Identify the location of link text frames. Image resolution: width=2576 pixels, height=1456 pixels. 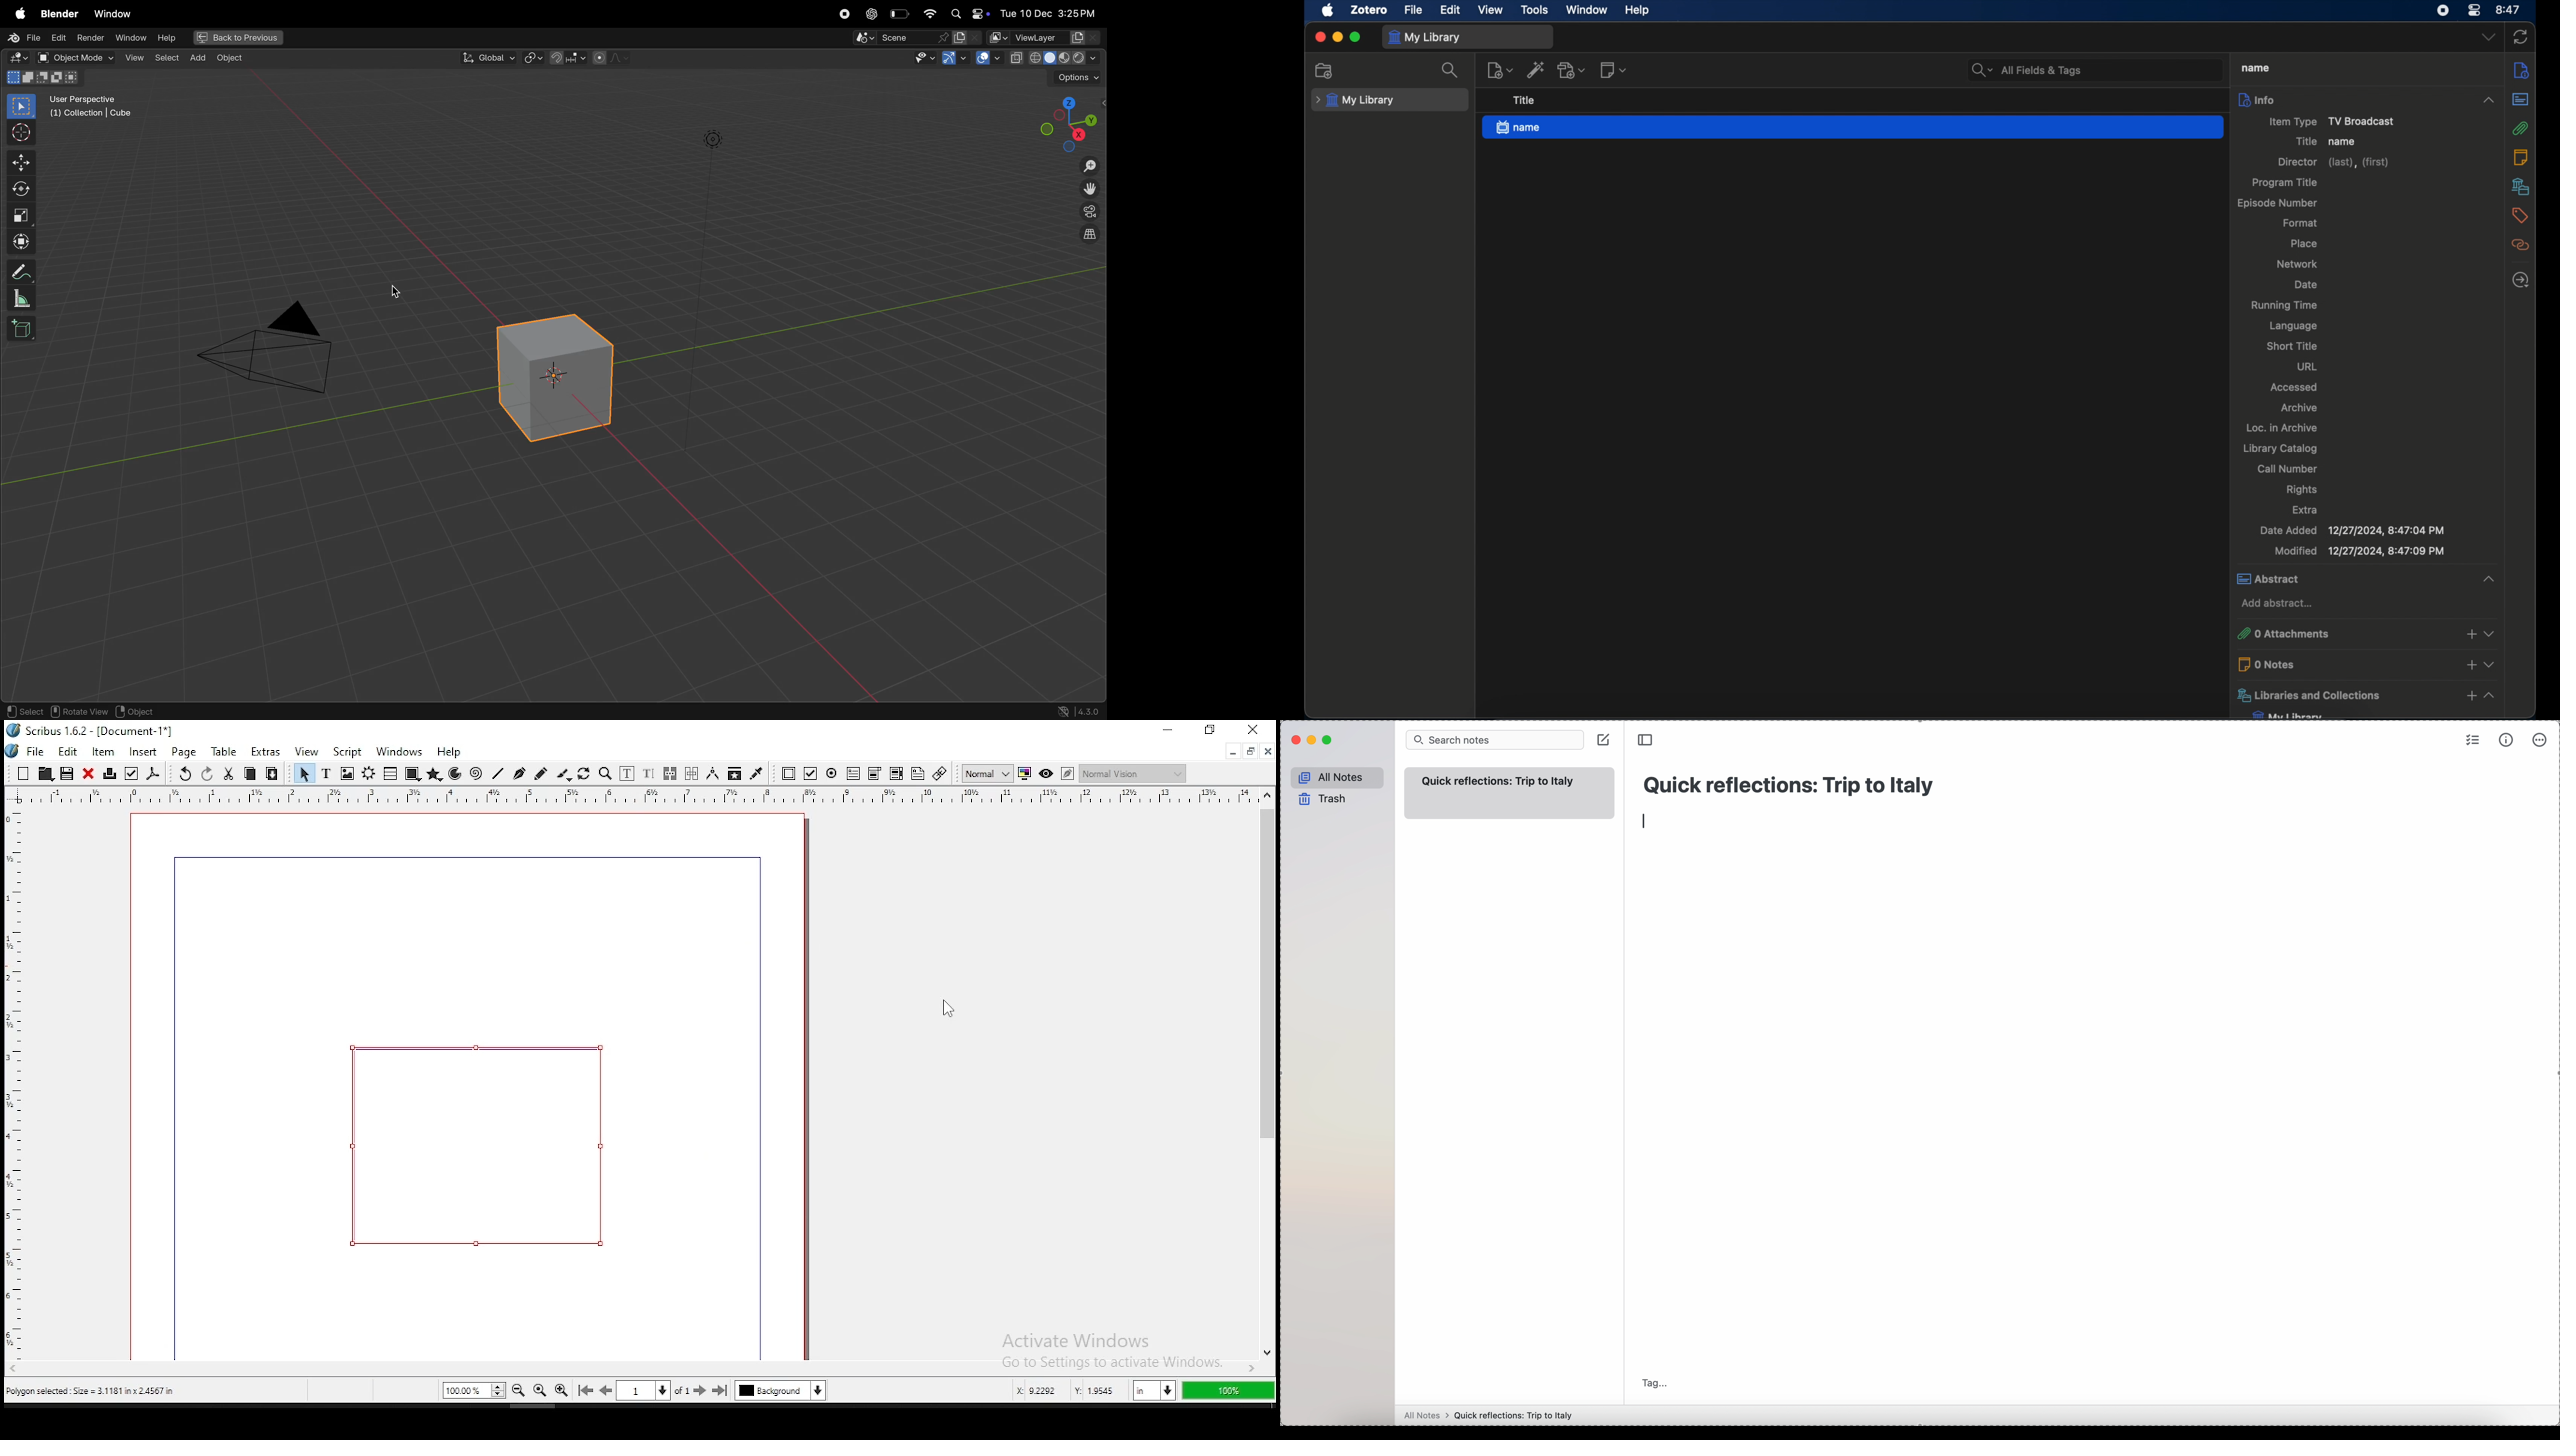
(670, 774).